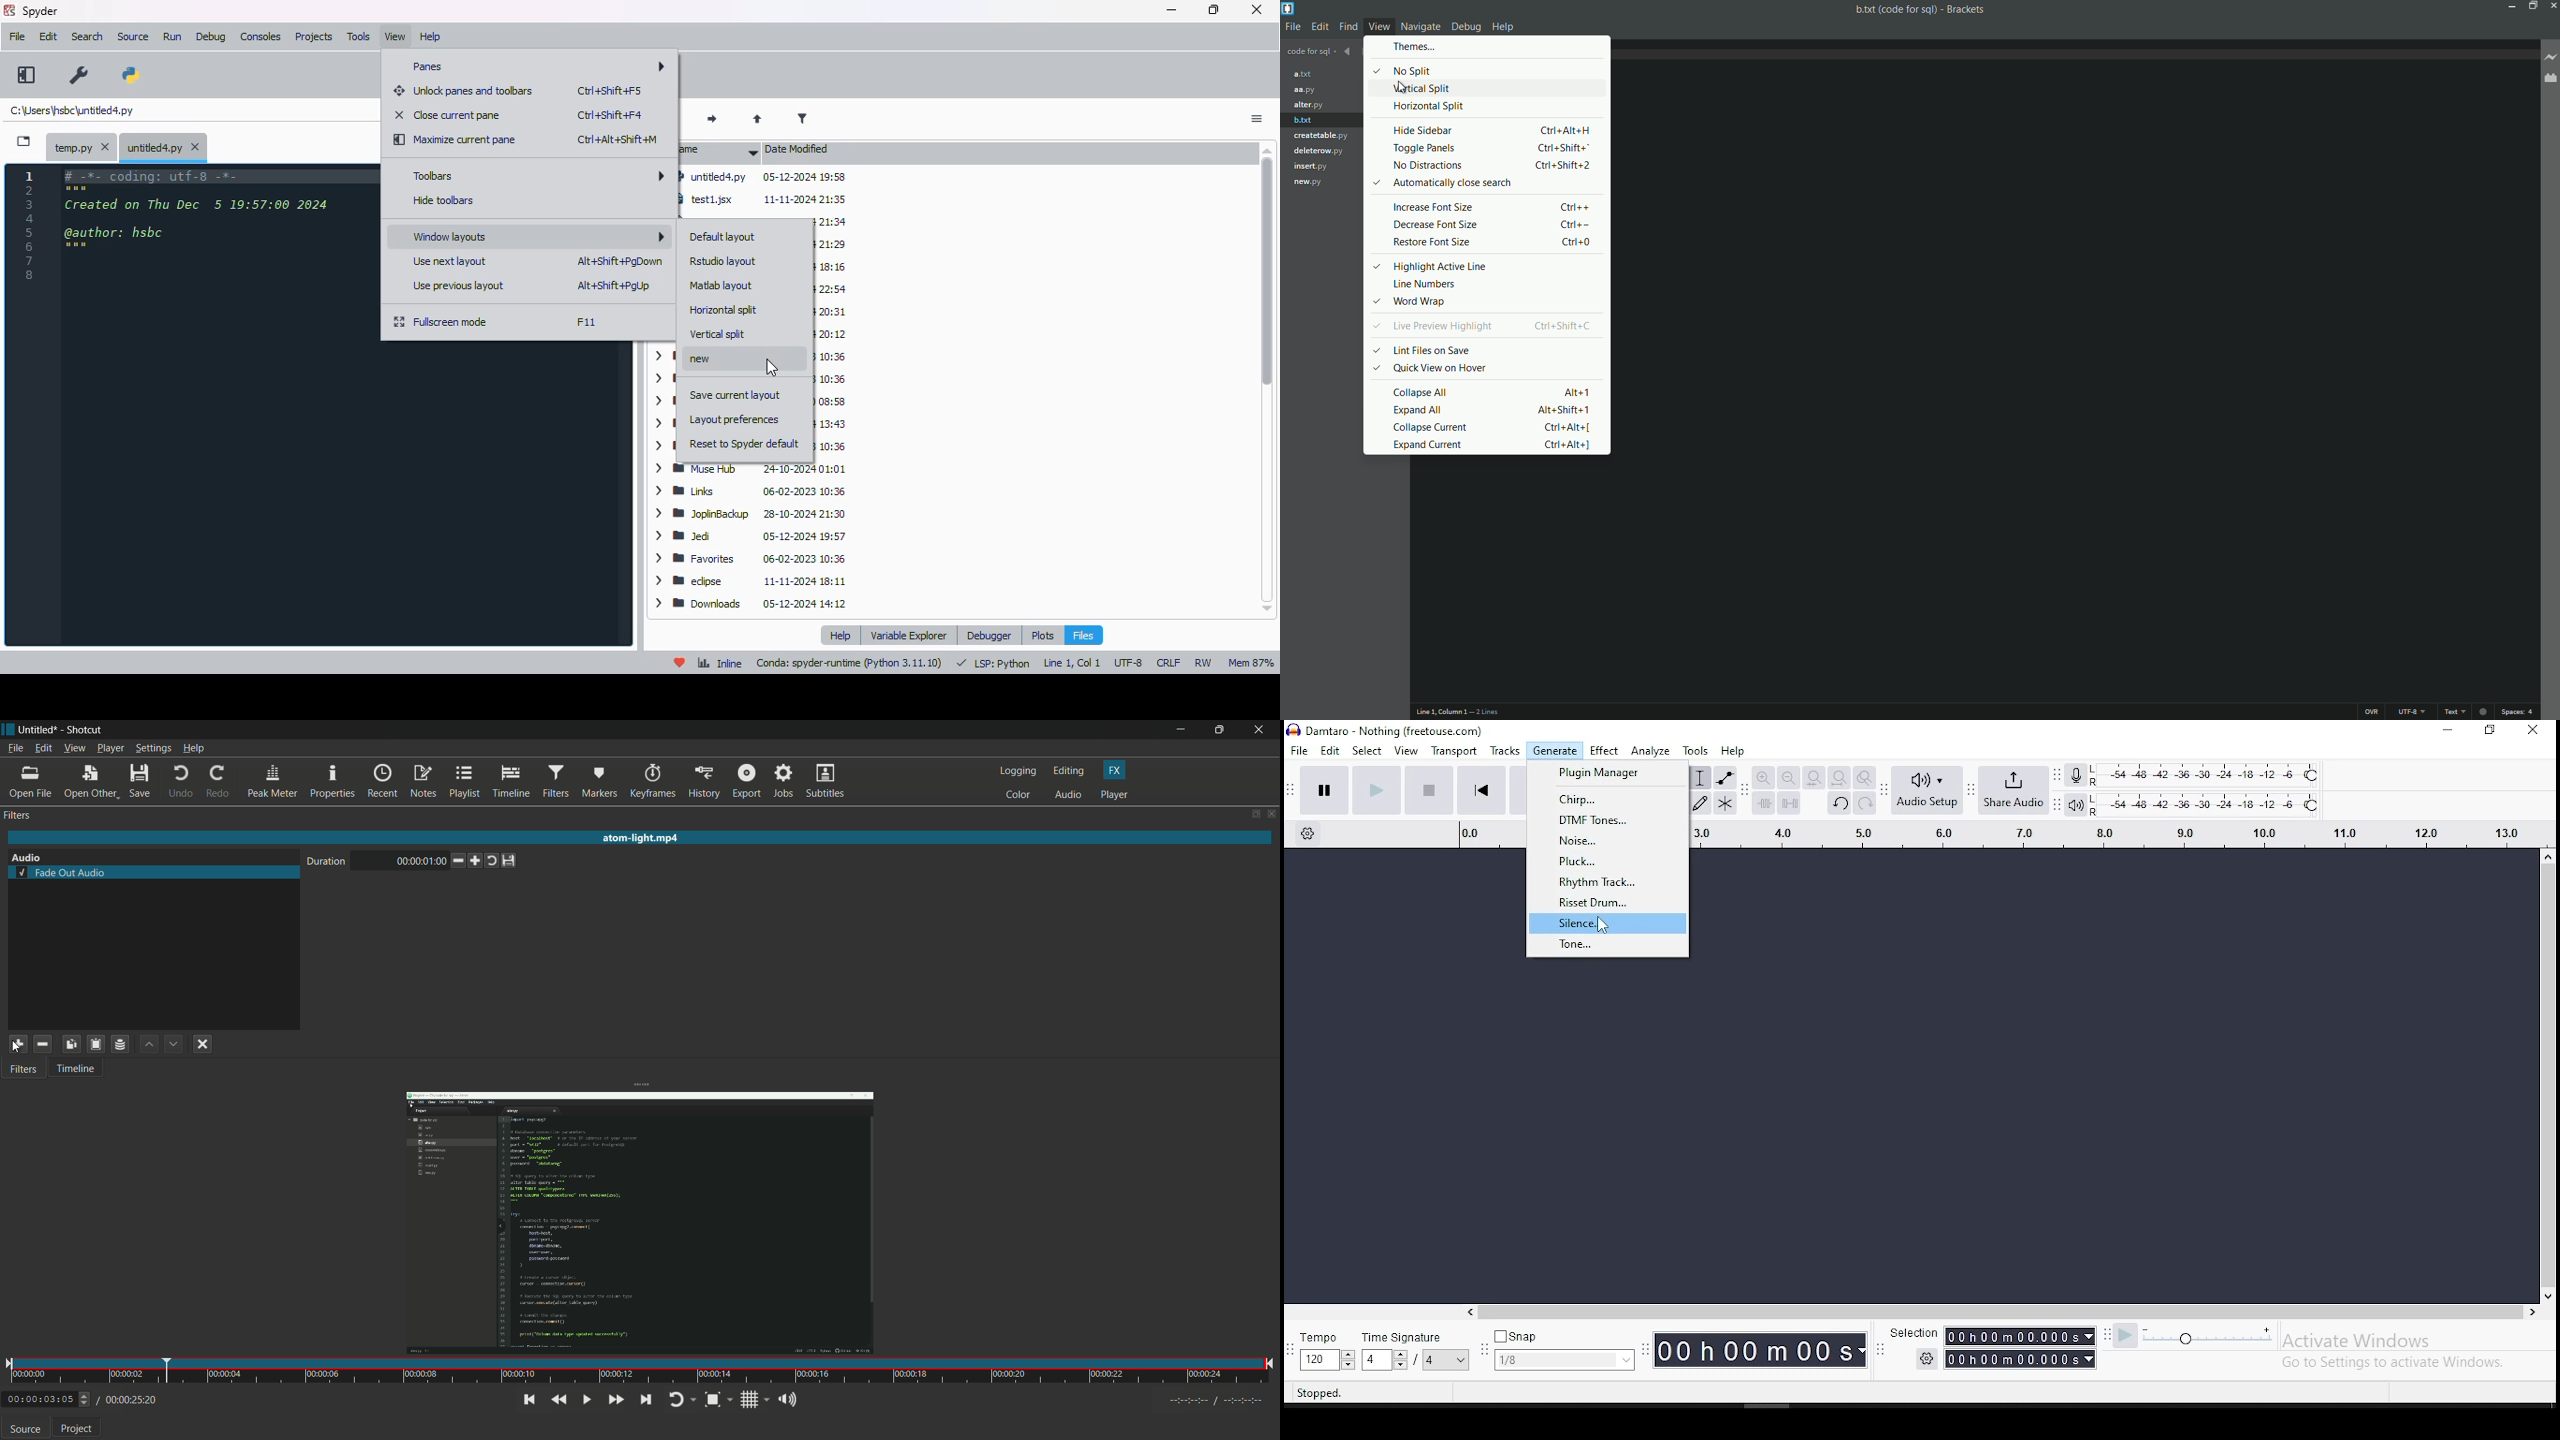 This screenshot has height=1456, width=2576. I want to click on help, so click(430, 37).